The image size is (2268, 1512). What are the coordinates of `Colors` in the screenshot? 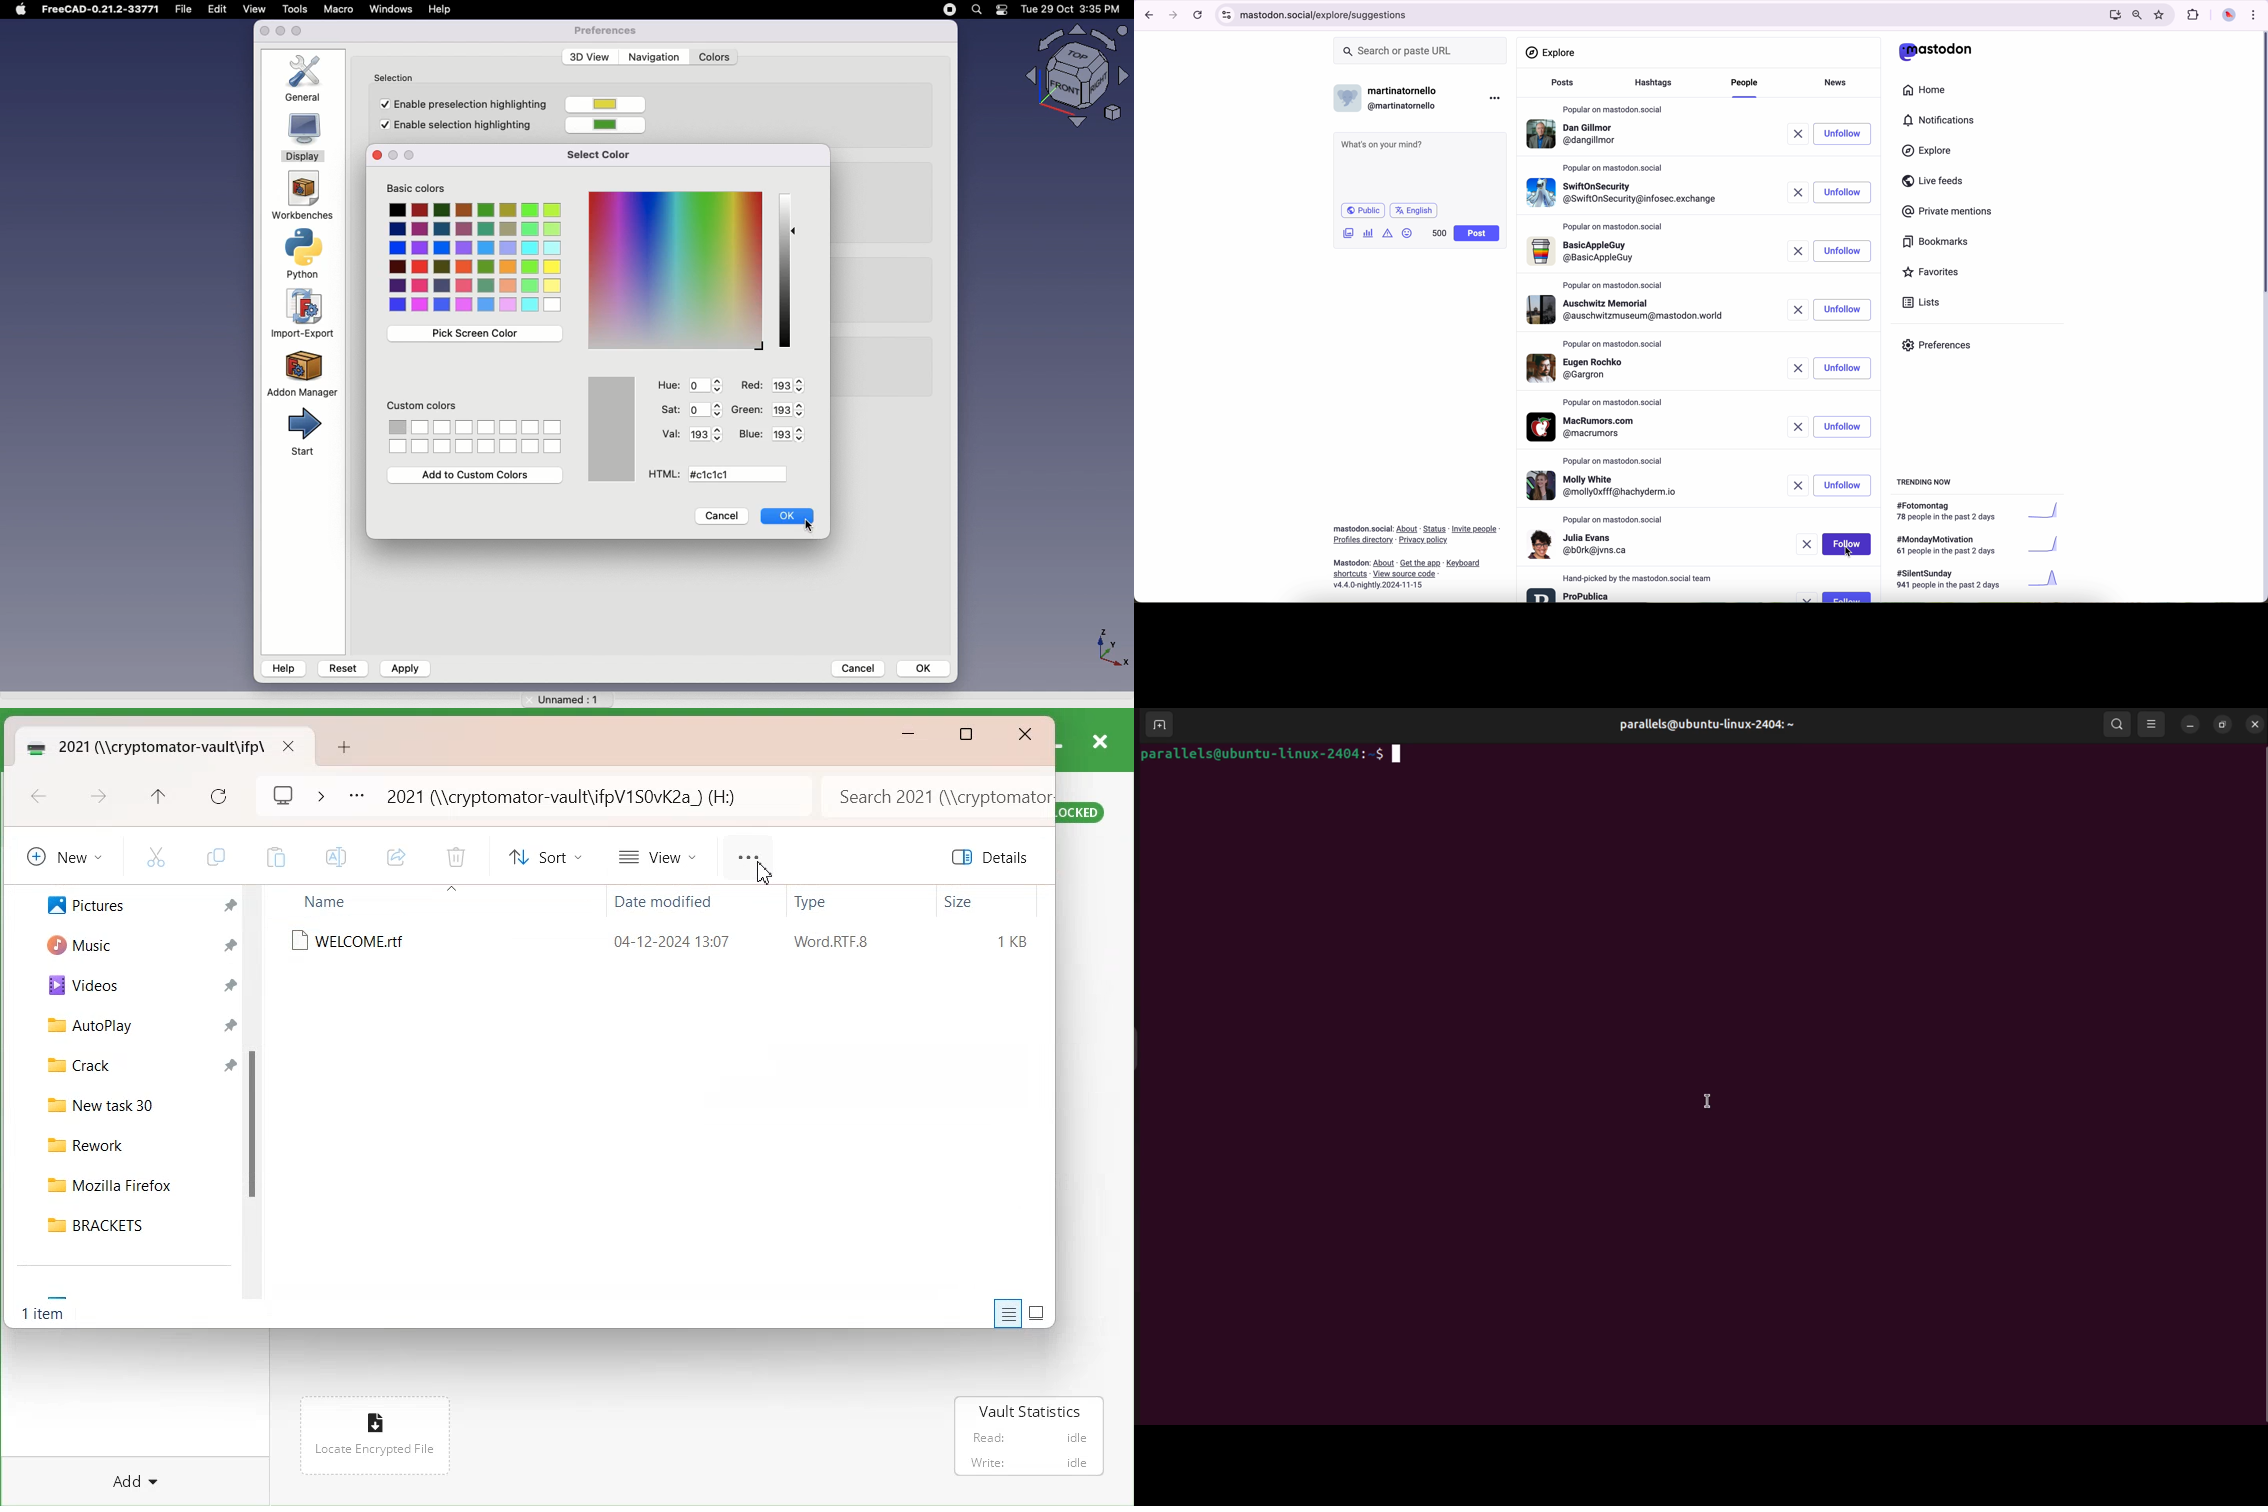 It's located at (476, 258).